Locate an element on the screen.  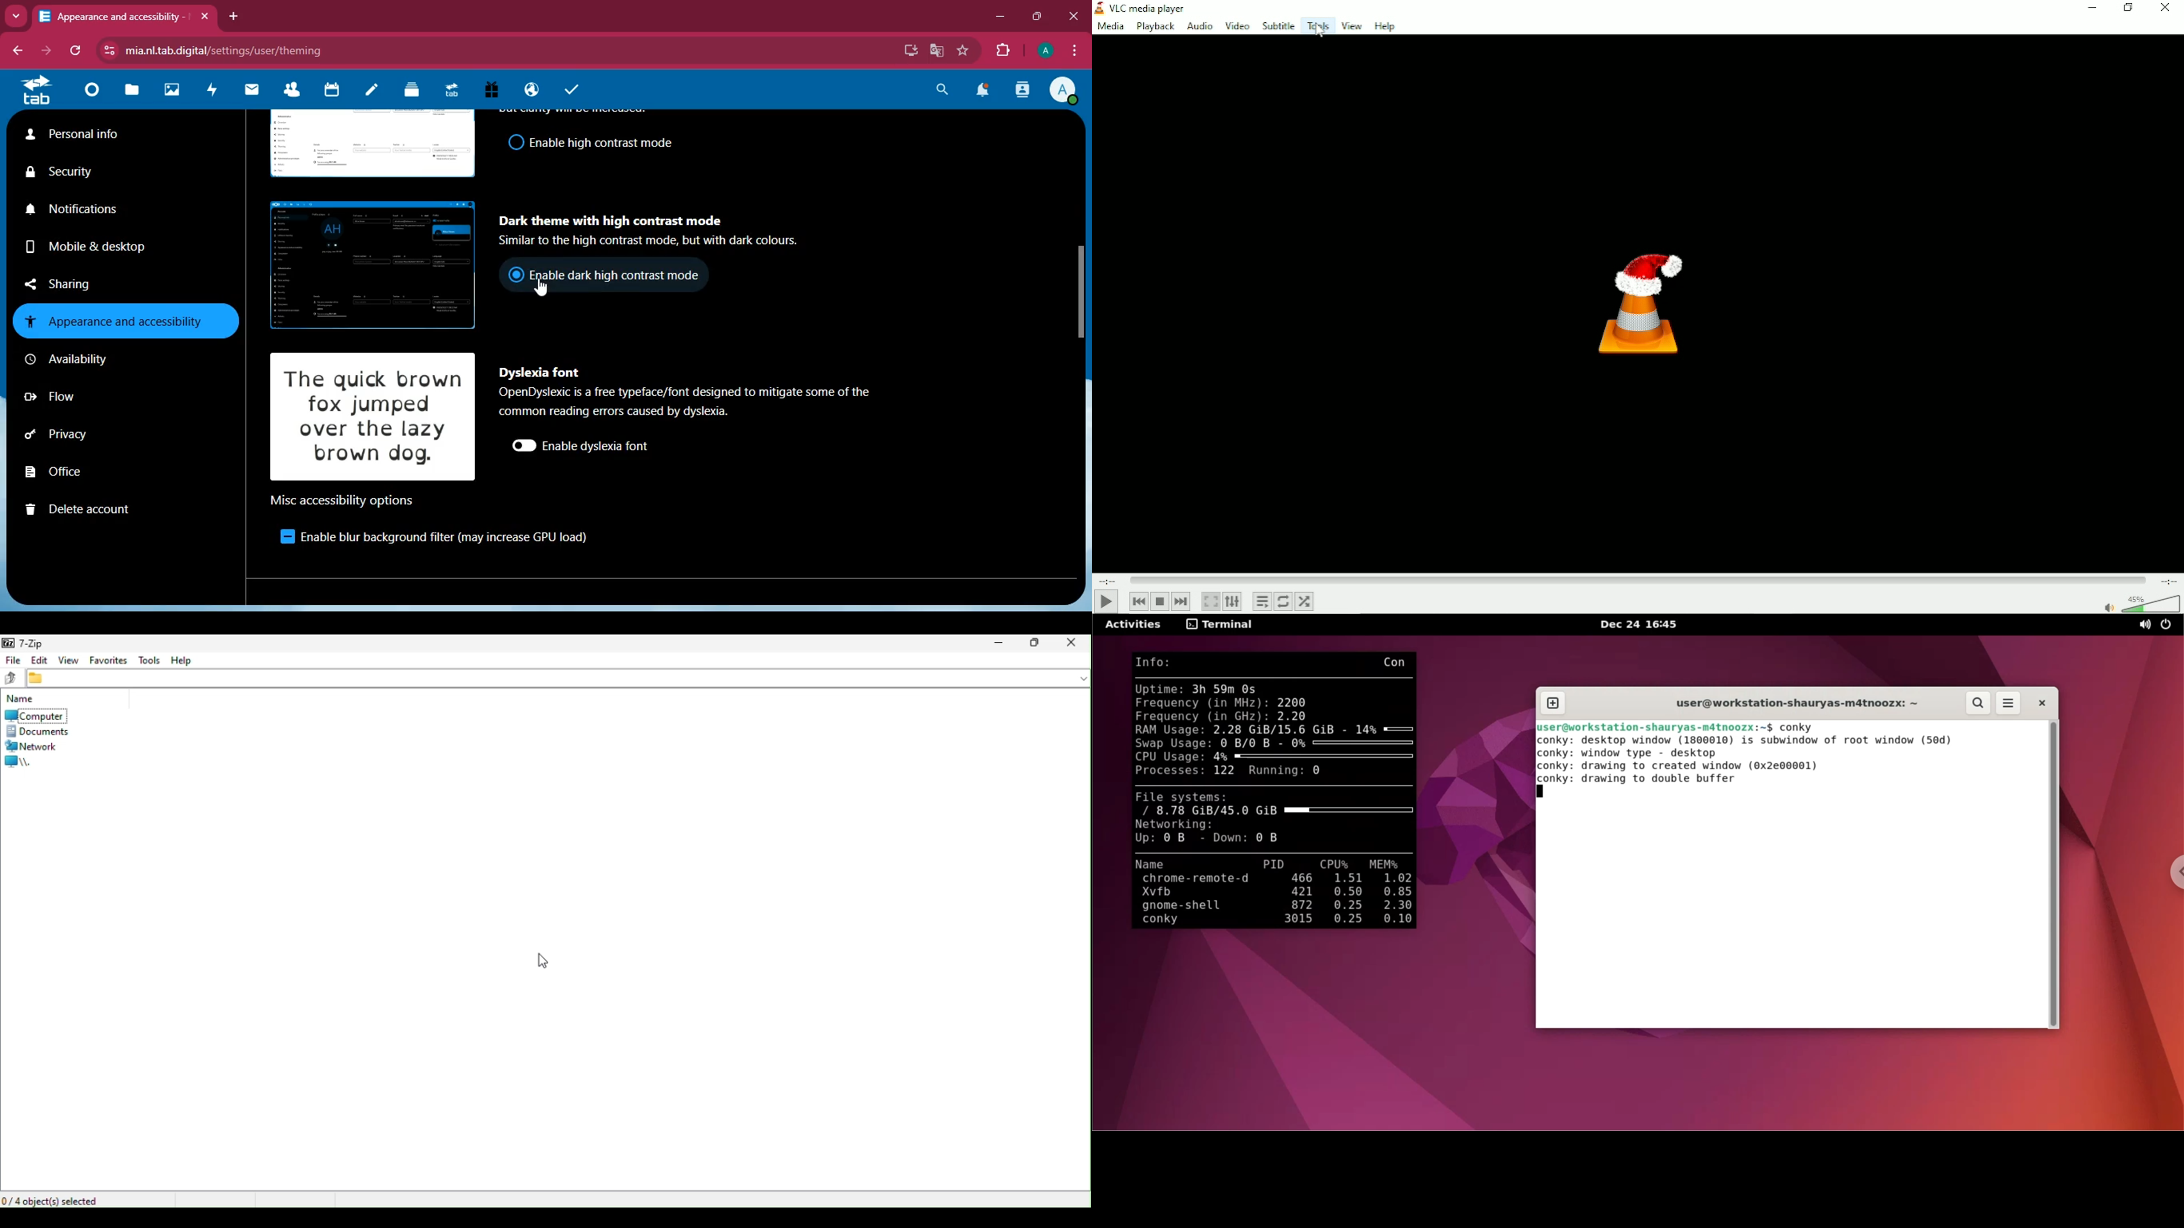
on/off is located at coordinates (511, 277).